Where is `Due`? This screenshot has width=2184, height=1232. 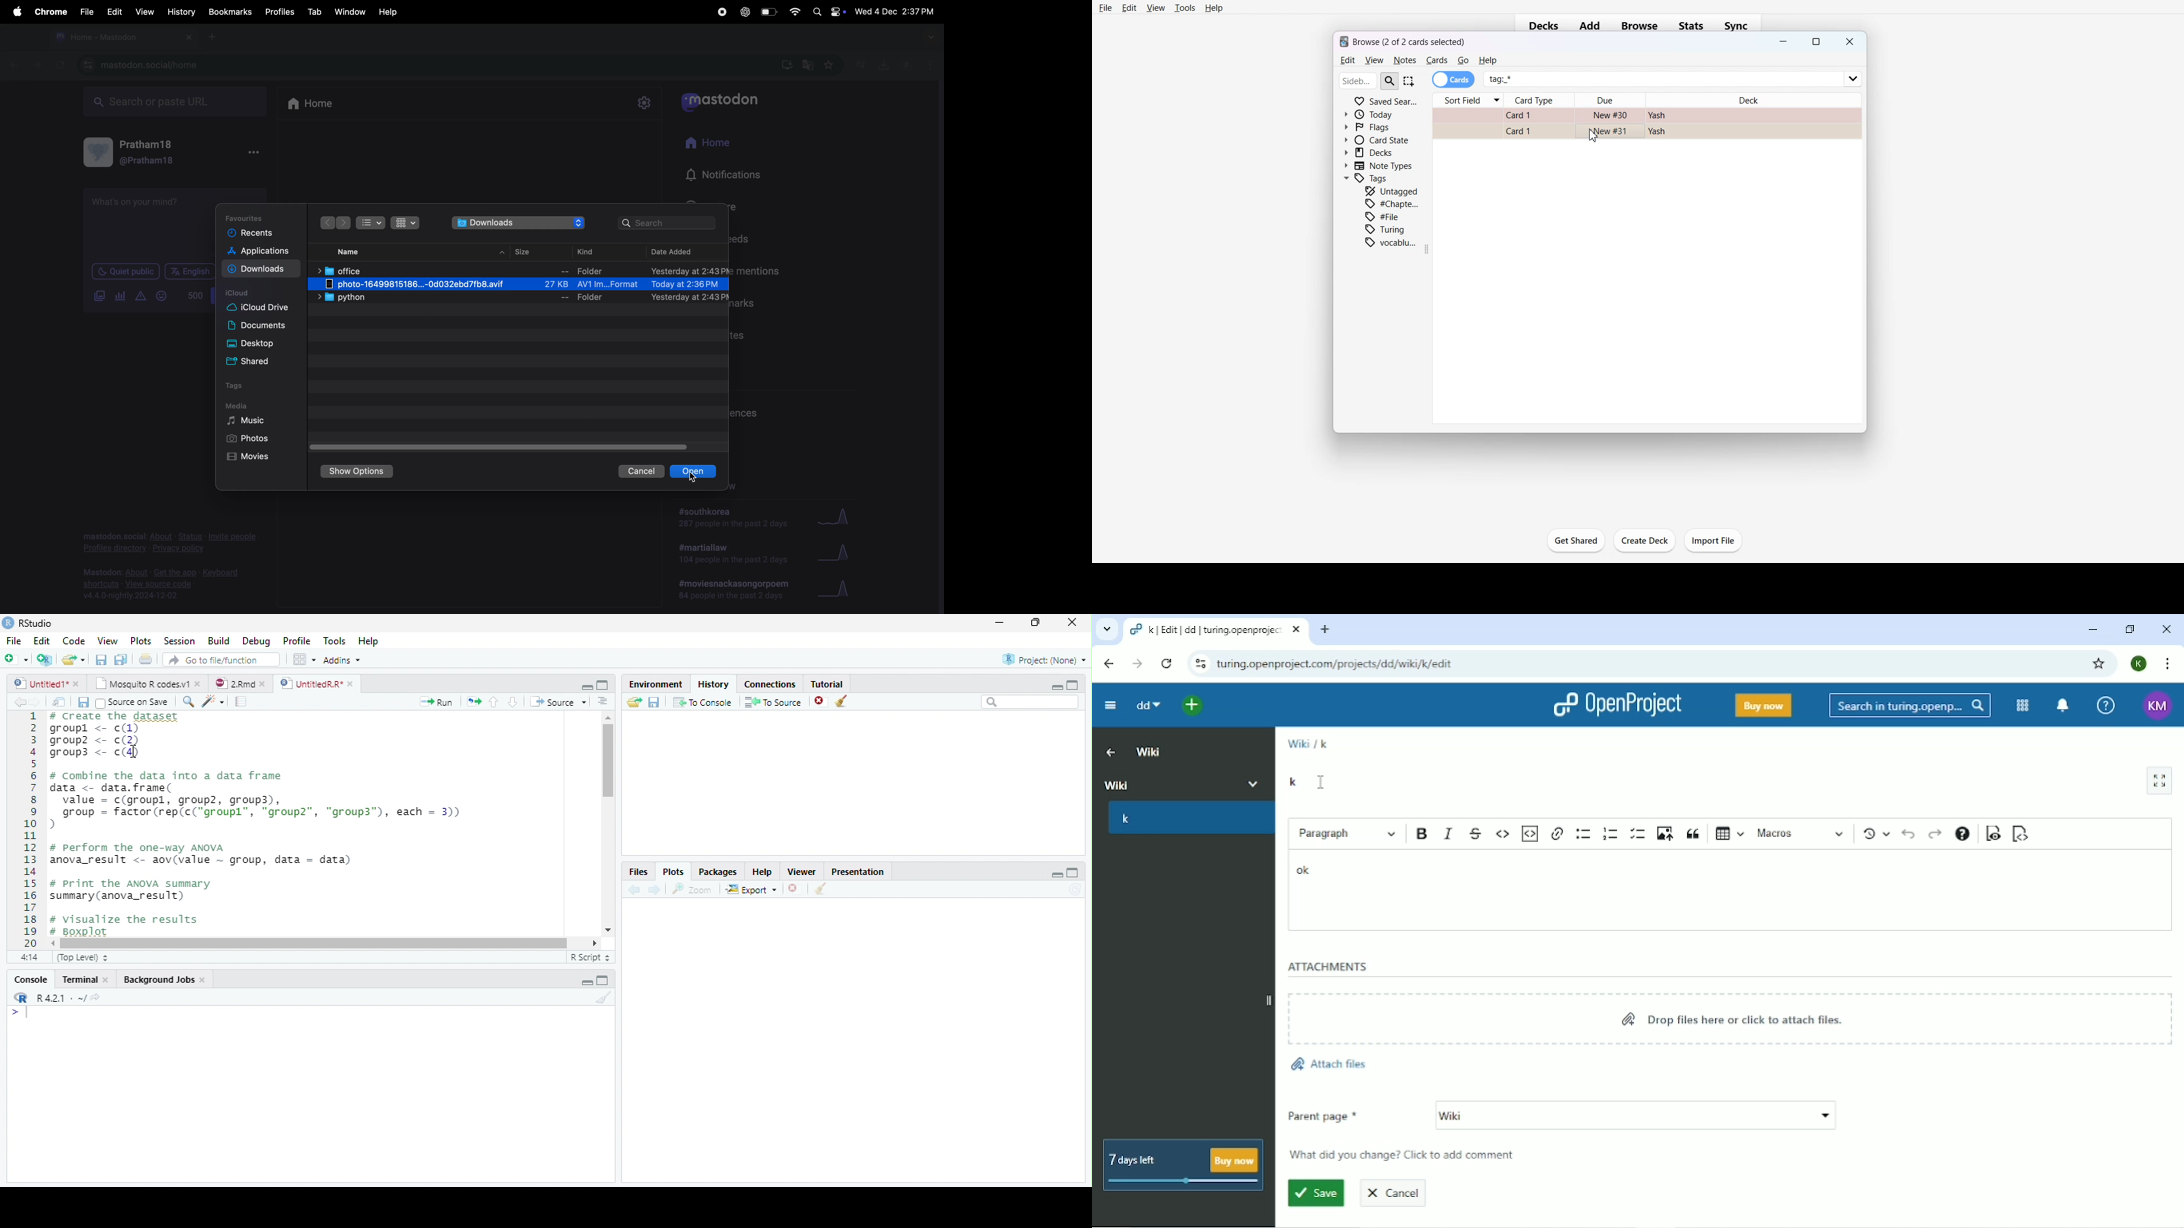
Due is located at coordinates (1610, 100).